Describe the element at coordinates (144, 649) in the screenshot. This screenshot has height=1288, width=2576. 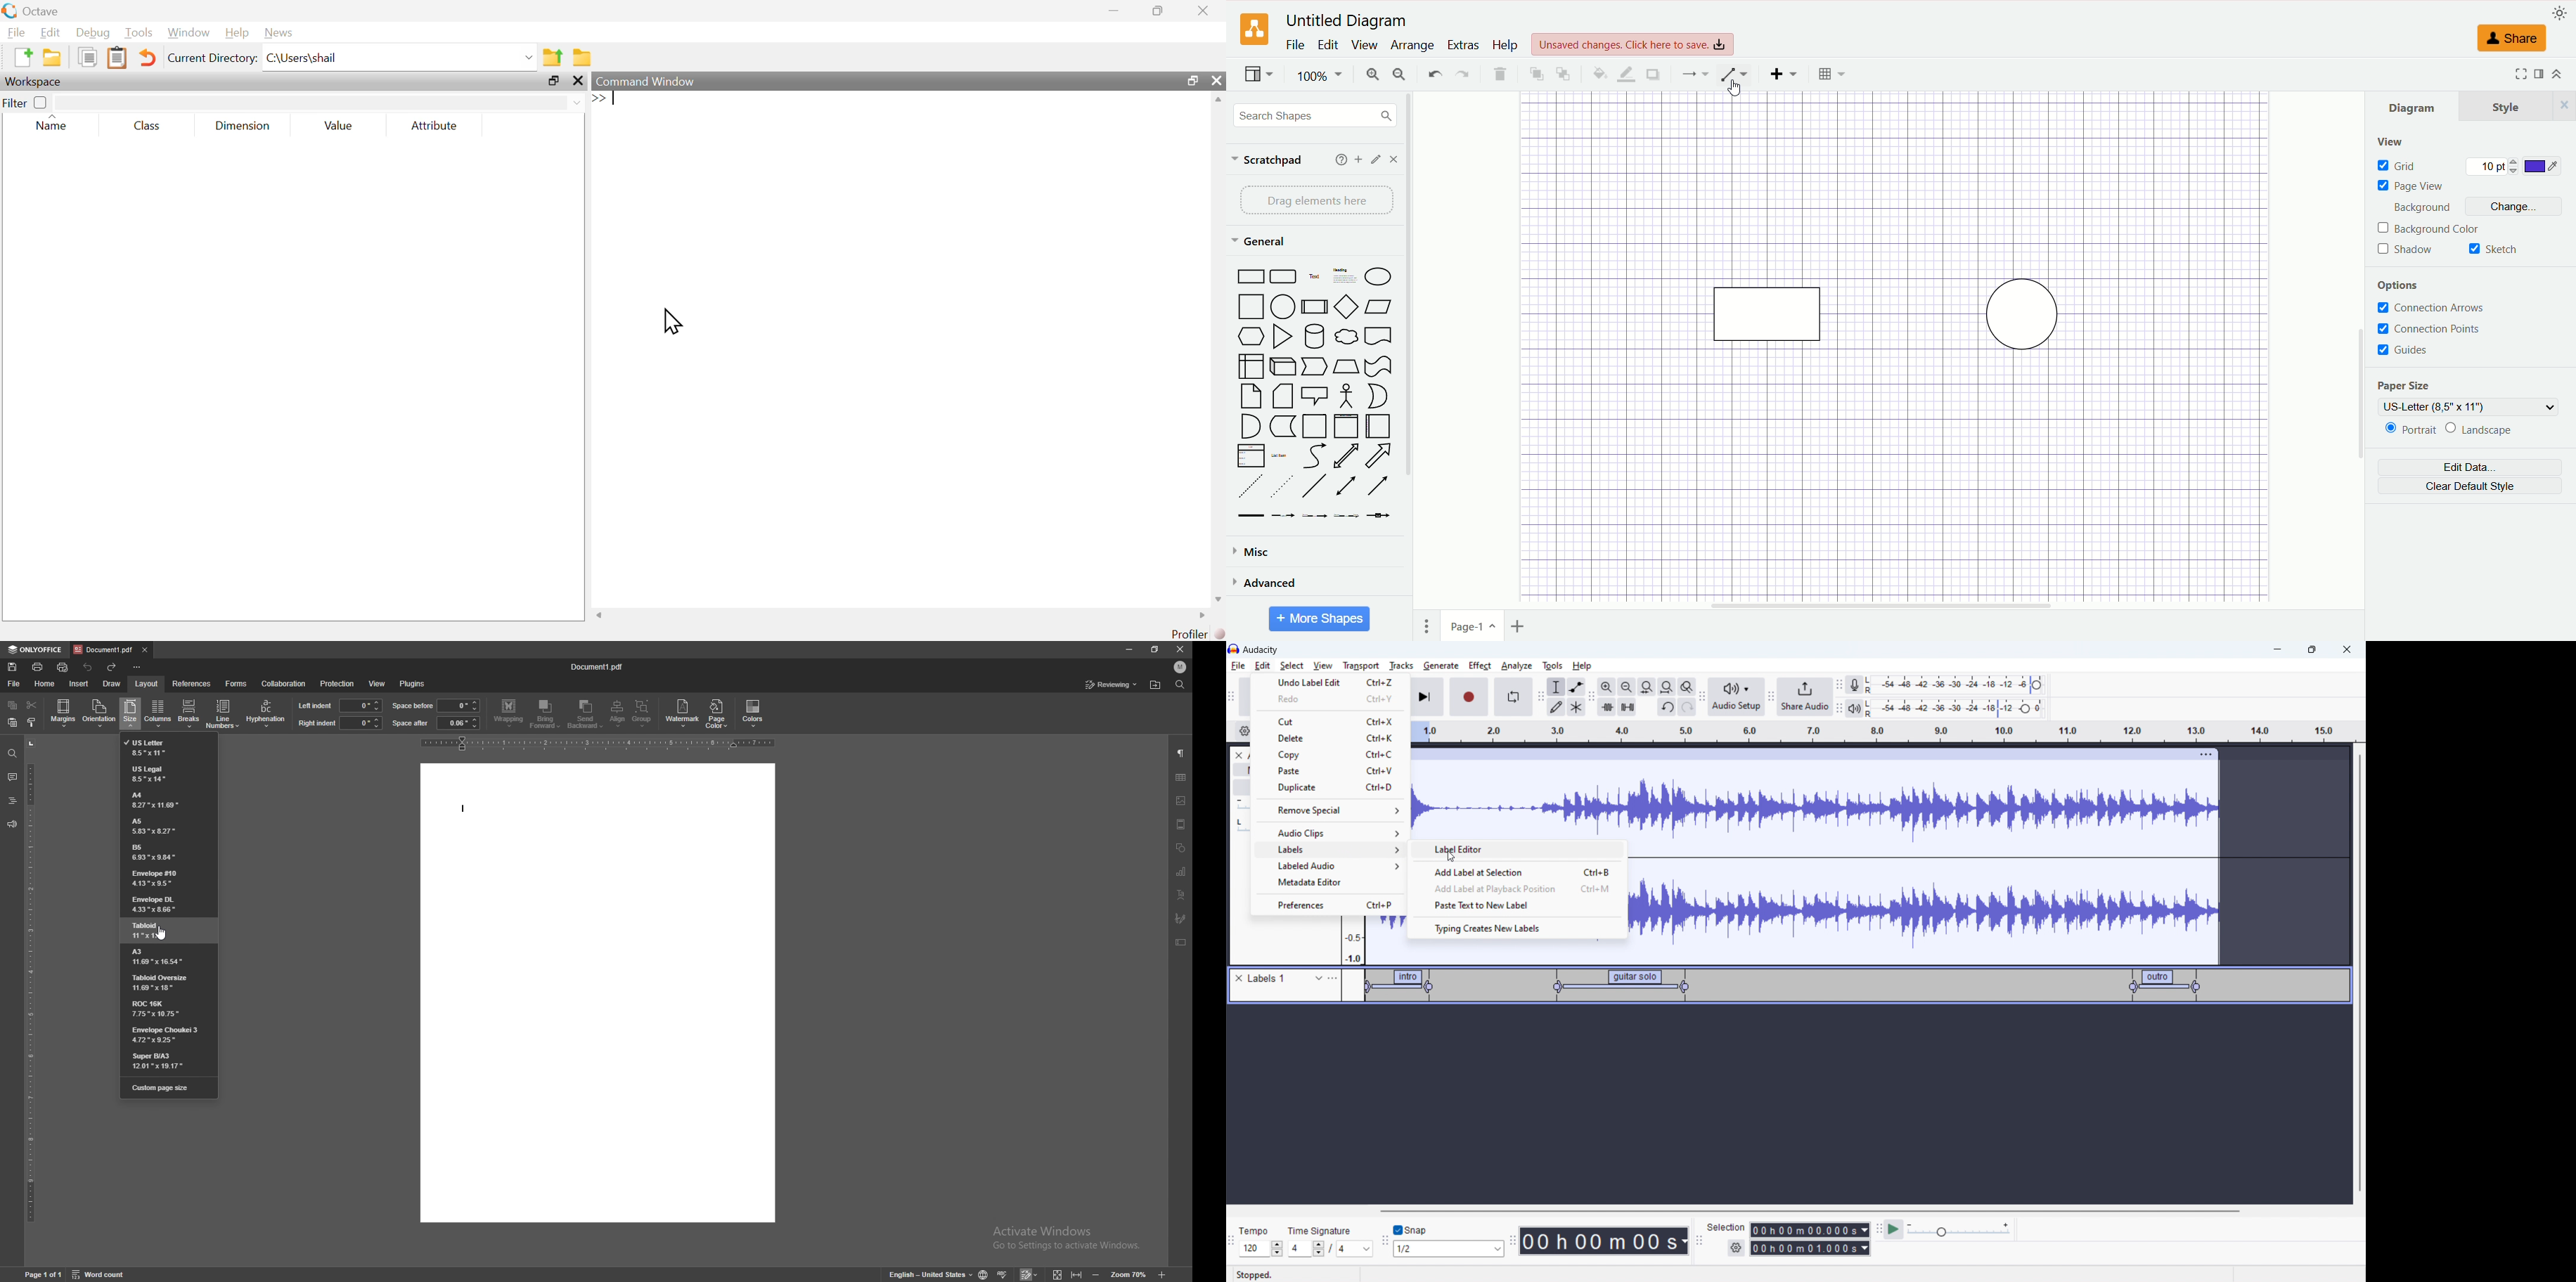
I see `close tab` at that location.